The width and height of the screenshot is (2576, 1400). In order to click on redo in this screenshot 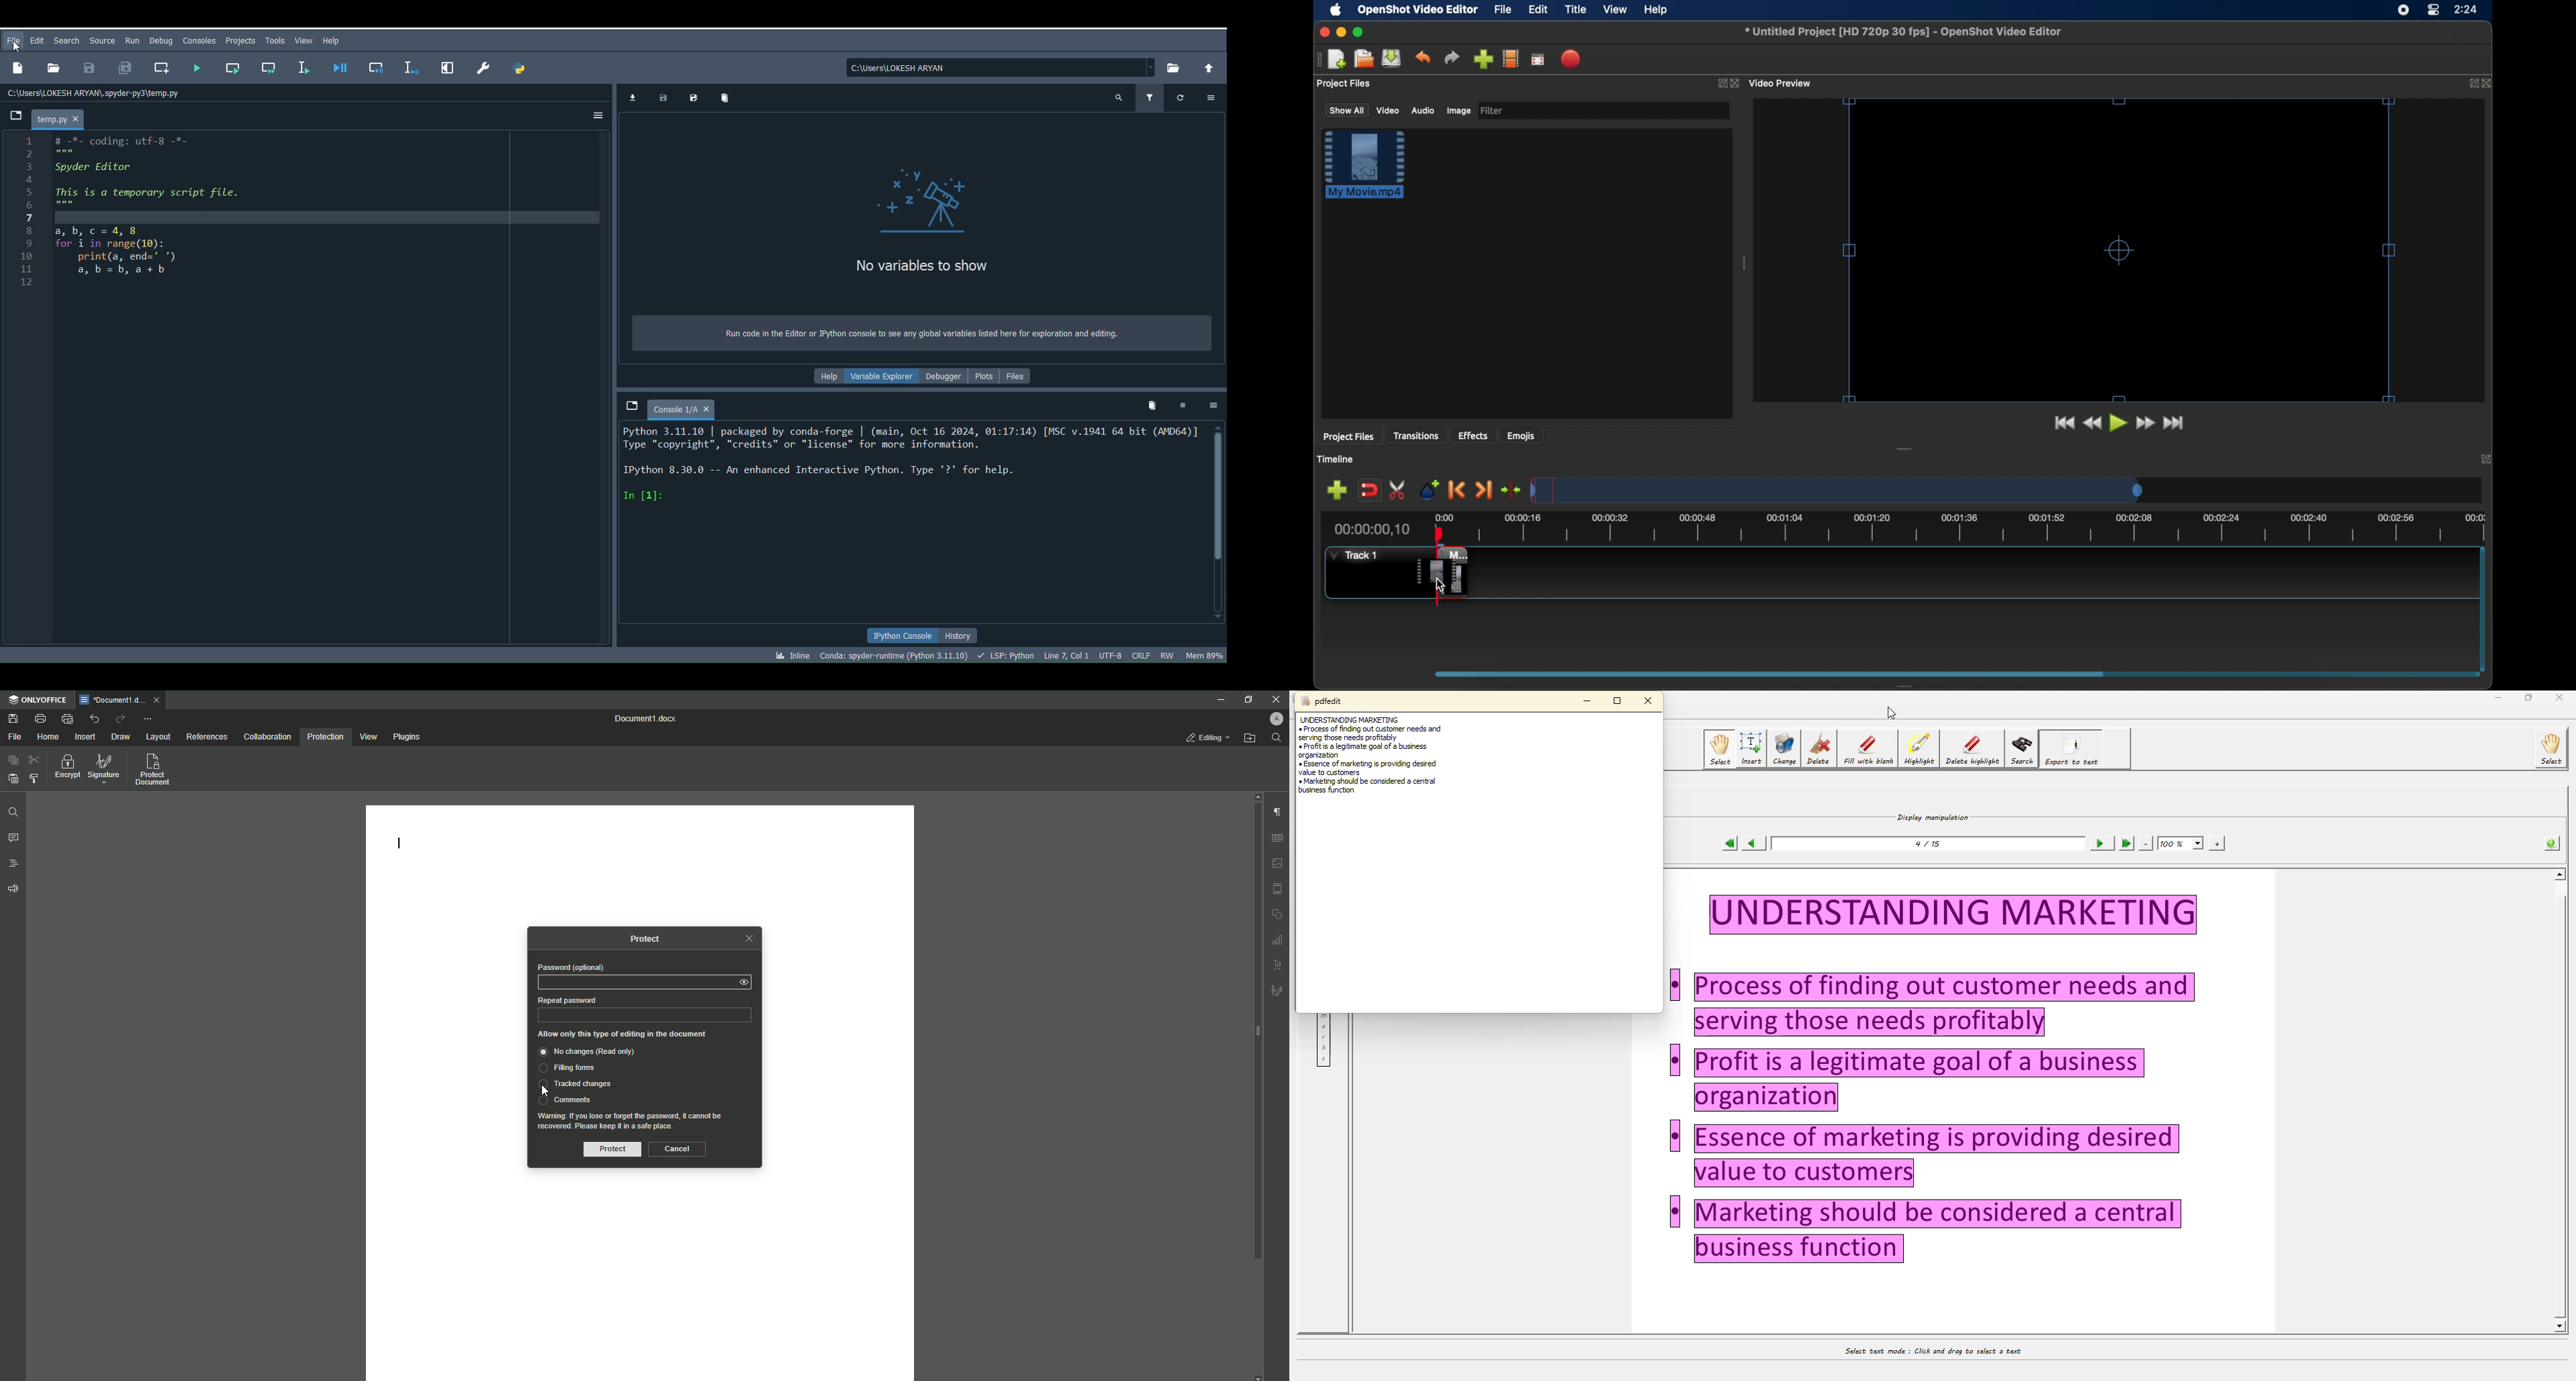, I will do `click(1452, 58)`.